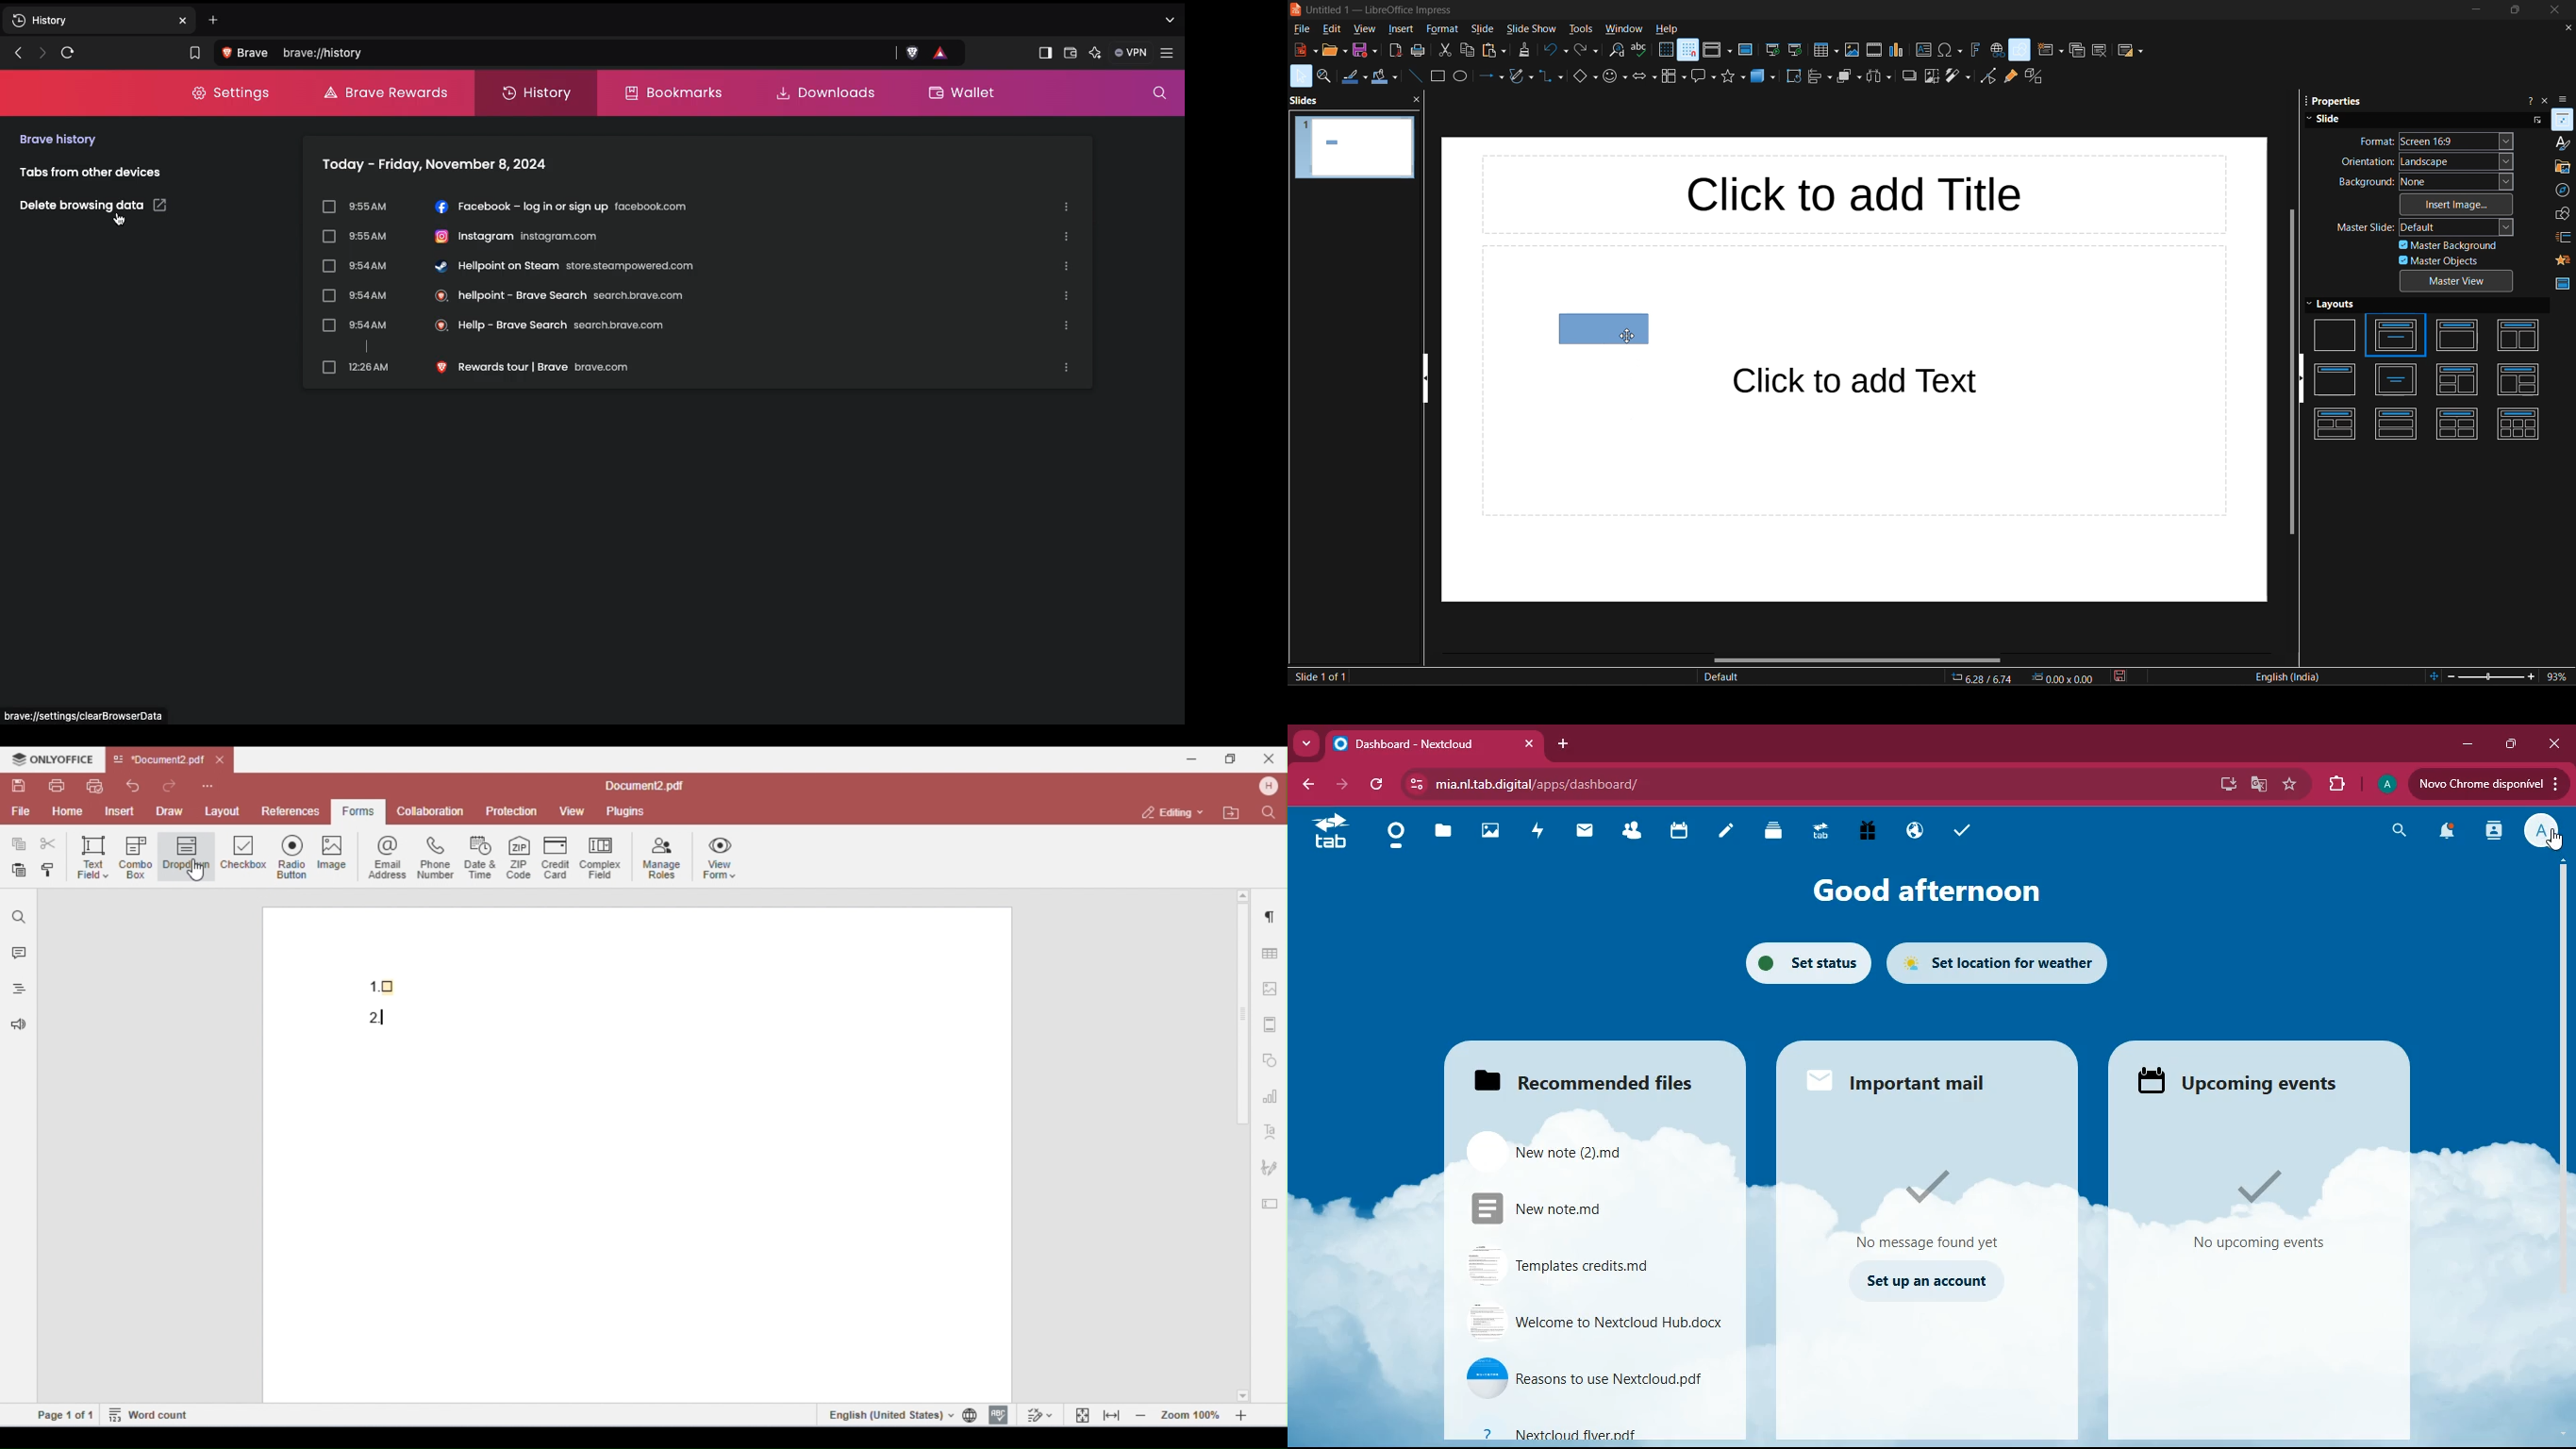 This screenshot has height=1456, width=2576. Describe the element at coordinates (1926, 1280) in the screenshot. I see `set up an account` at that location.